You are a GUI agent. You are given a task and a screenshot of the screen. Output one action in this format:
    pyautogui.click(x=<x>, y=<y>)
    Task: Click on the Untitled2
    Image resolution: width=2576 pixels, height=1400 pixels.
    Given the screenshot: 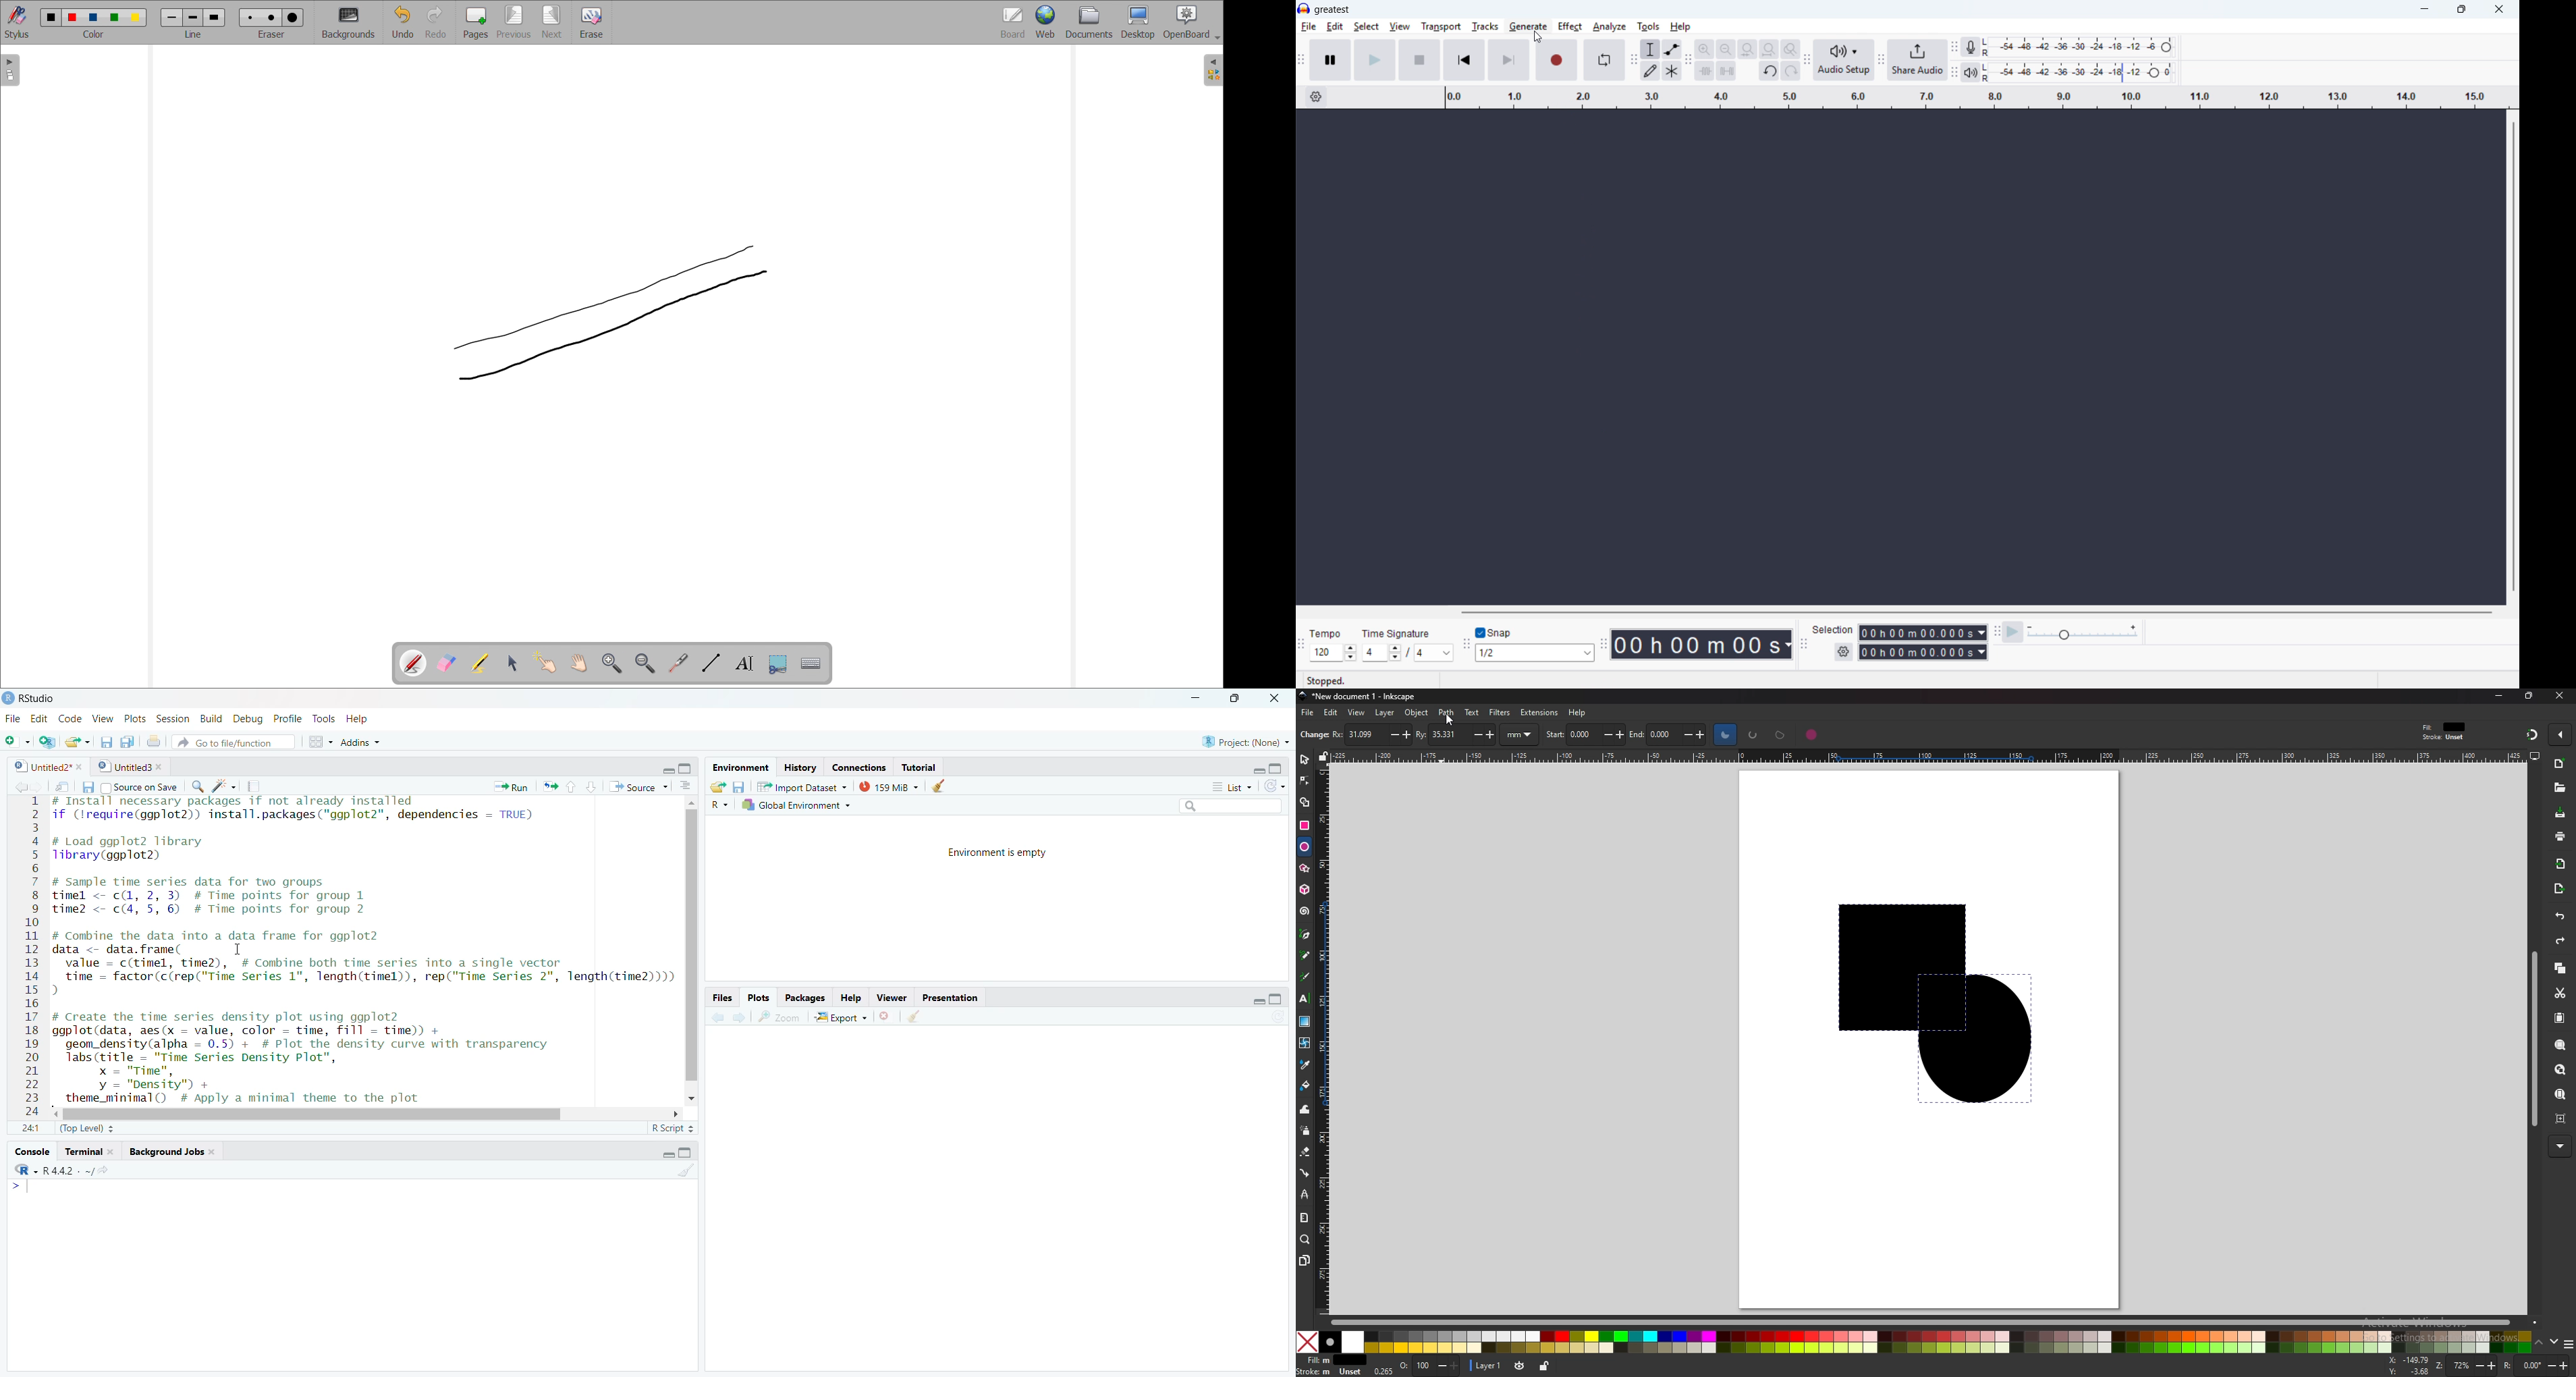 What is the action you would take?
    pyautogui.click(x=47, y=766)
    